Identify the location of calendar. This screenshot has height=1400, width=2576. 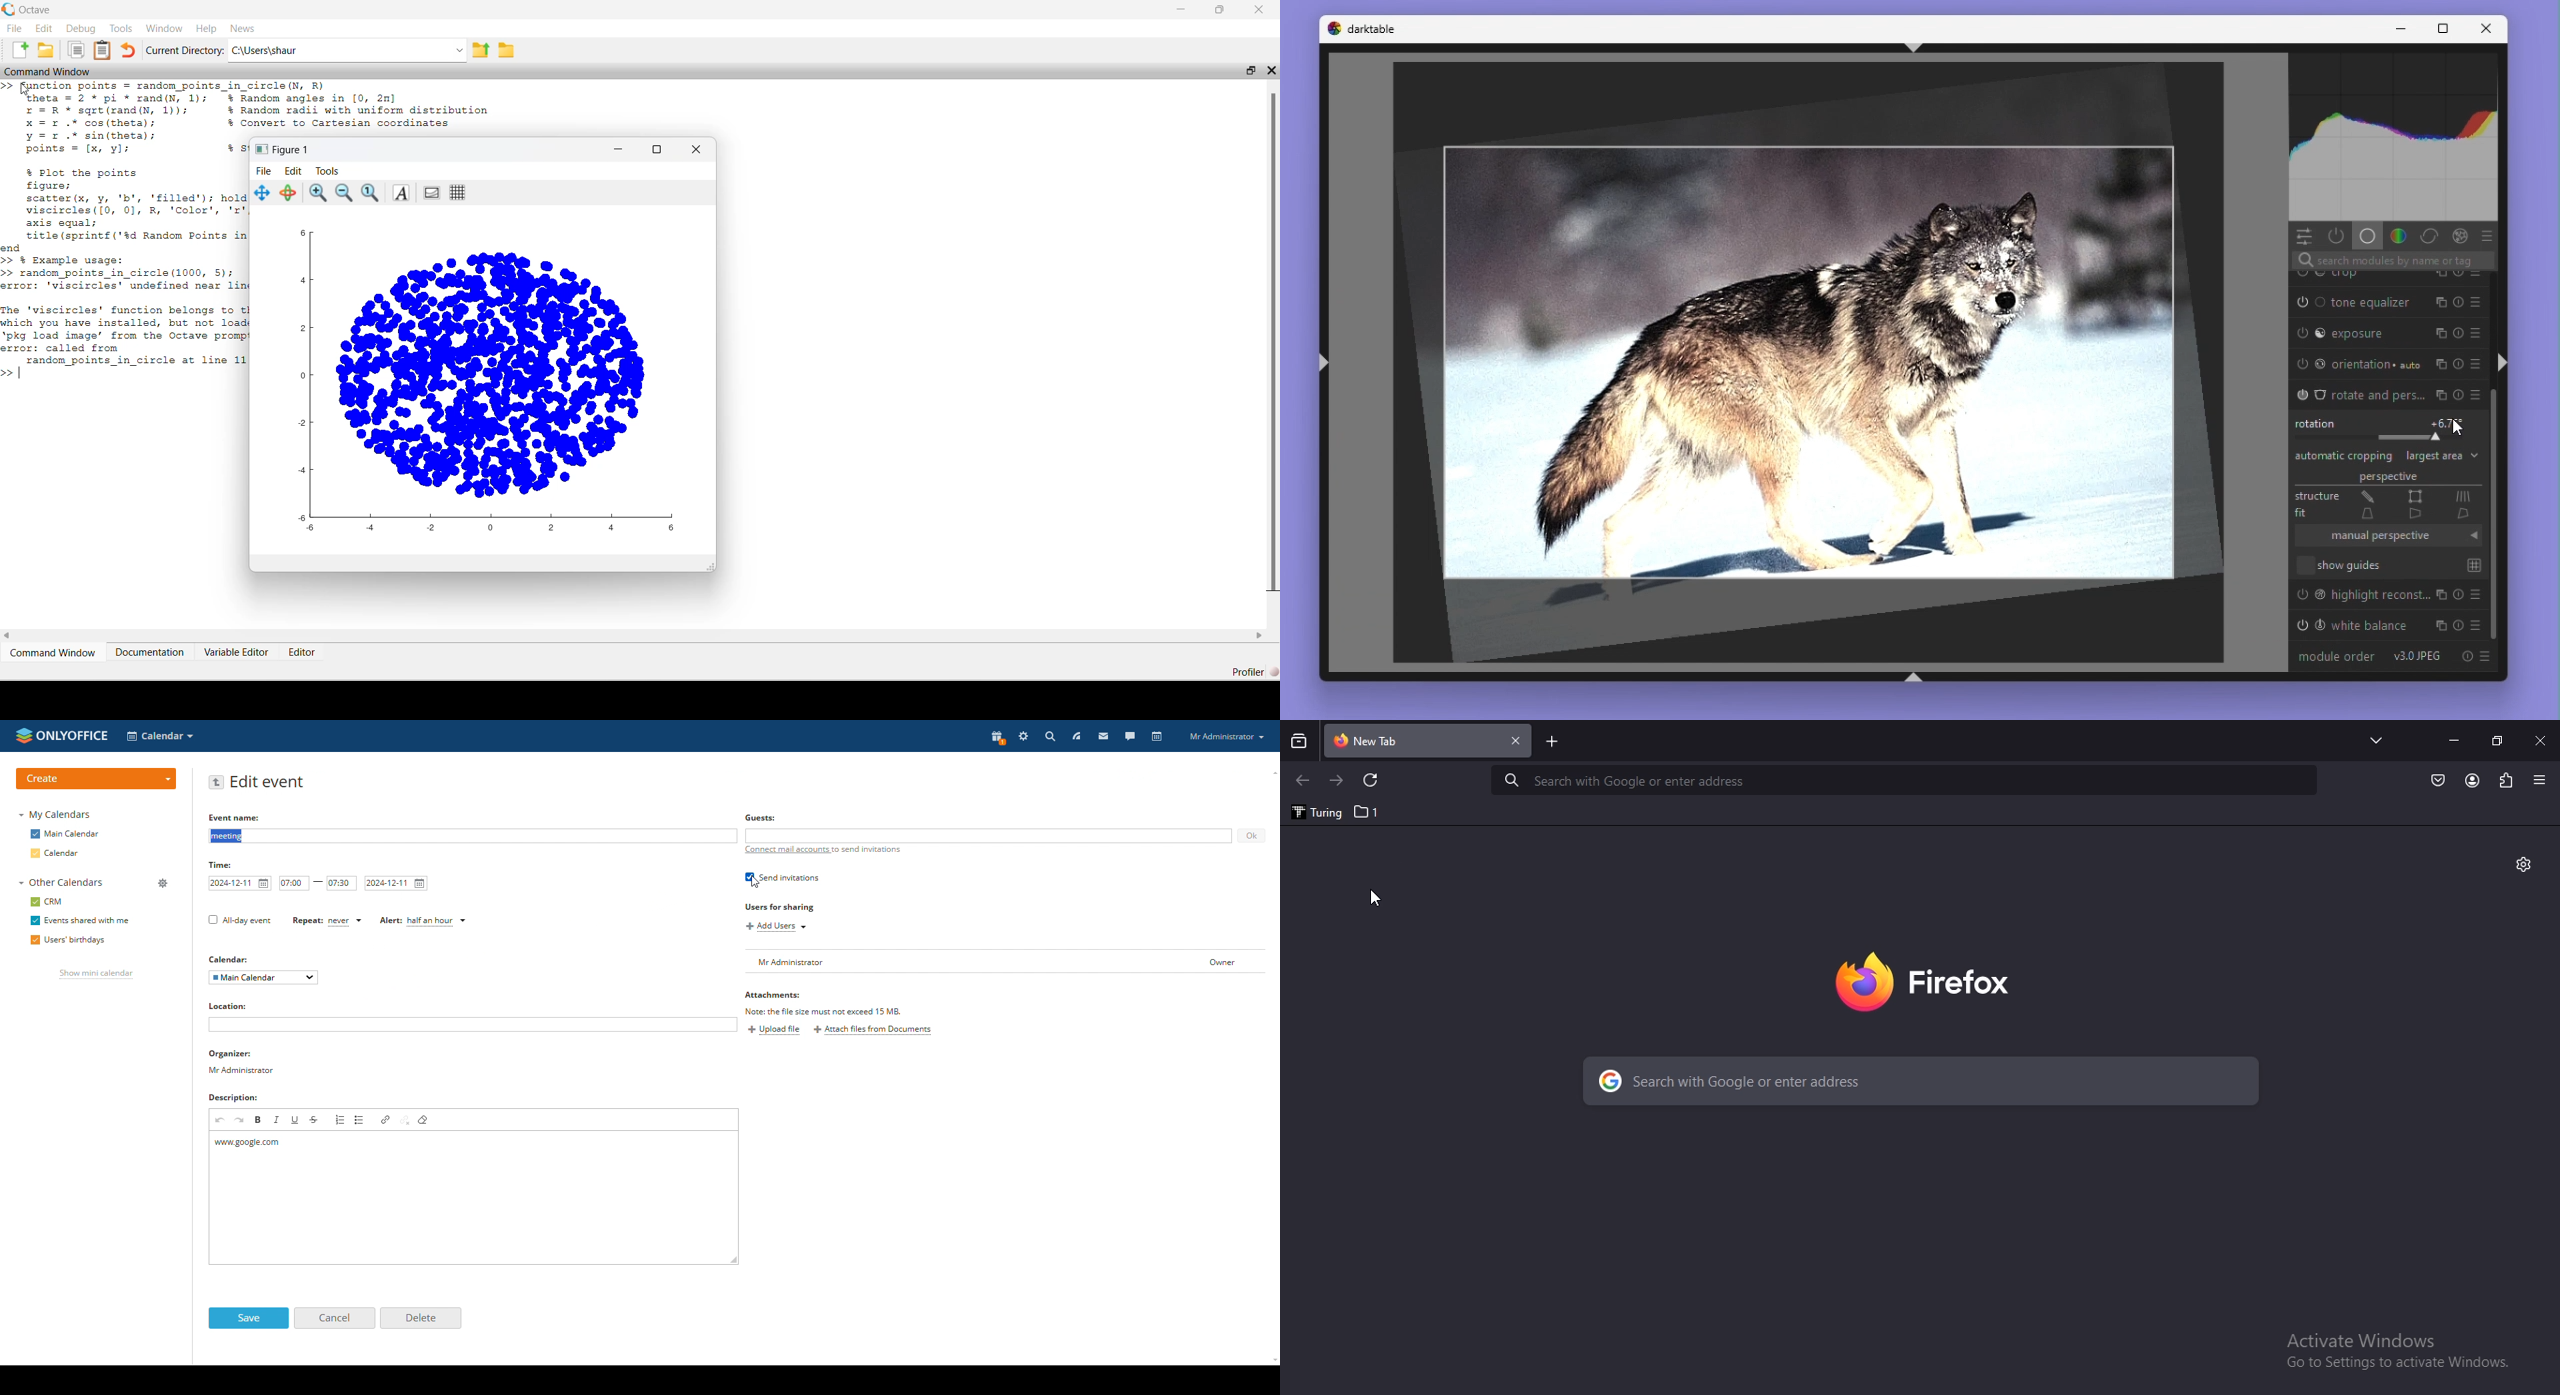
(1158, 737).